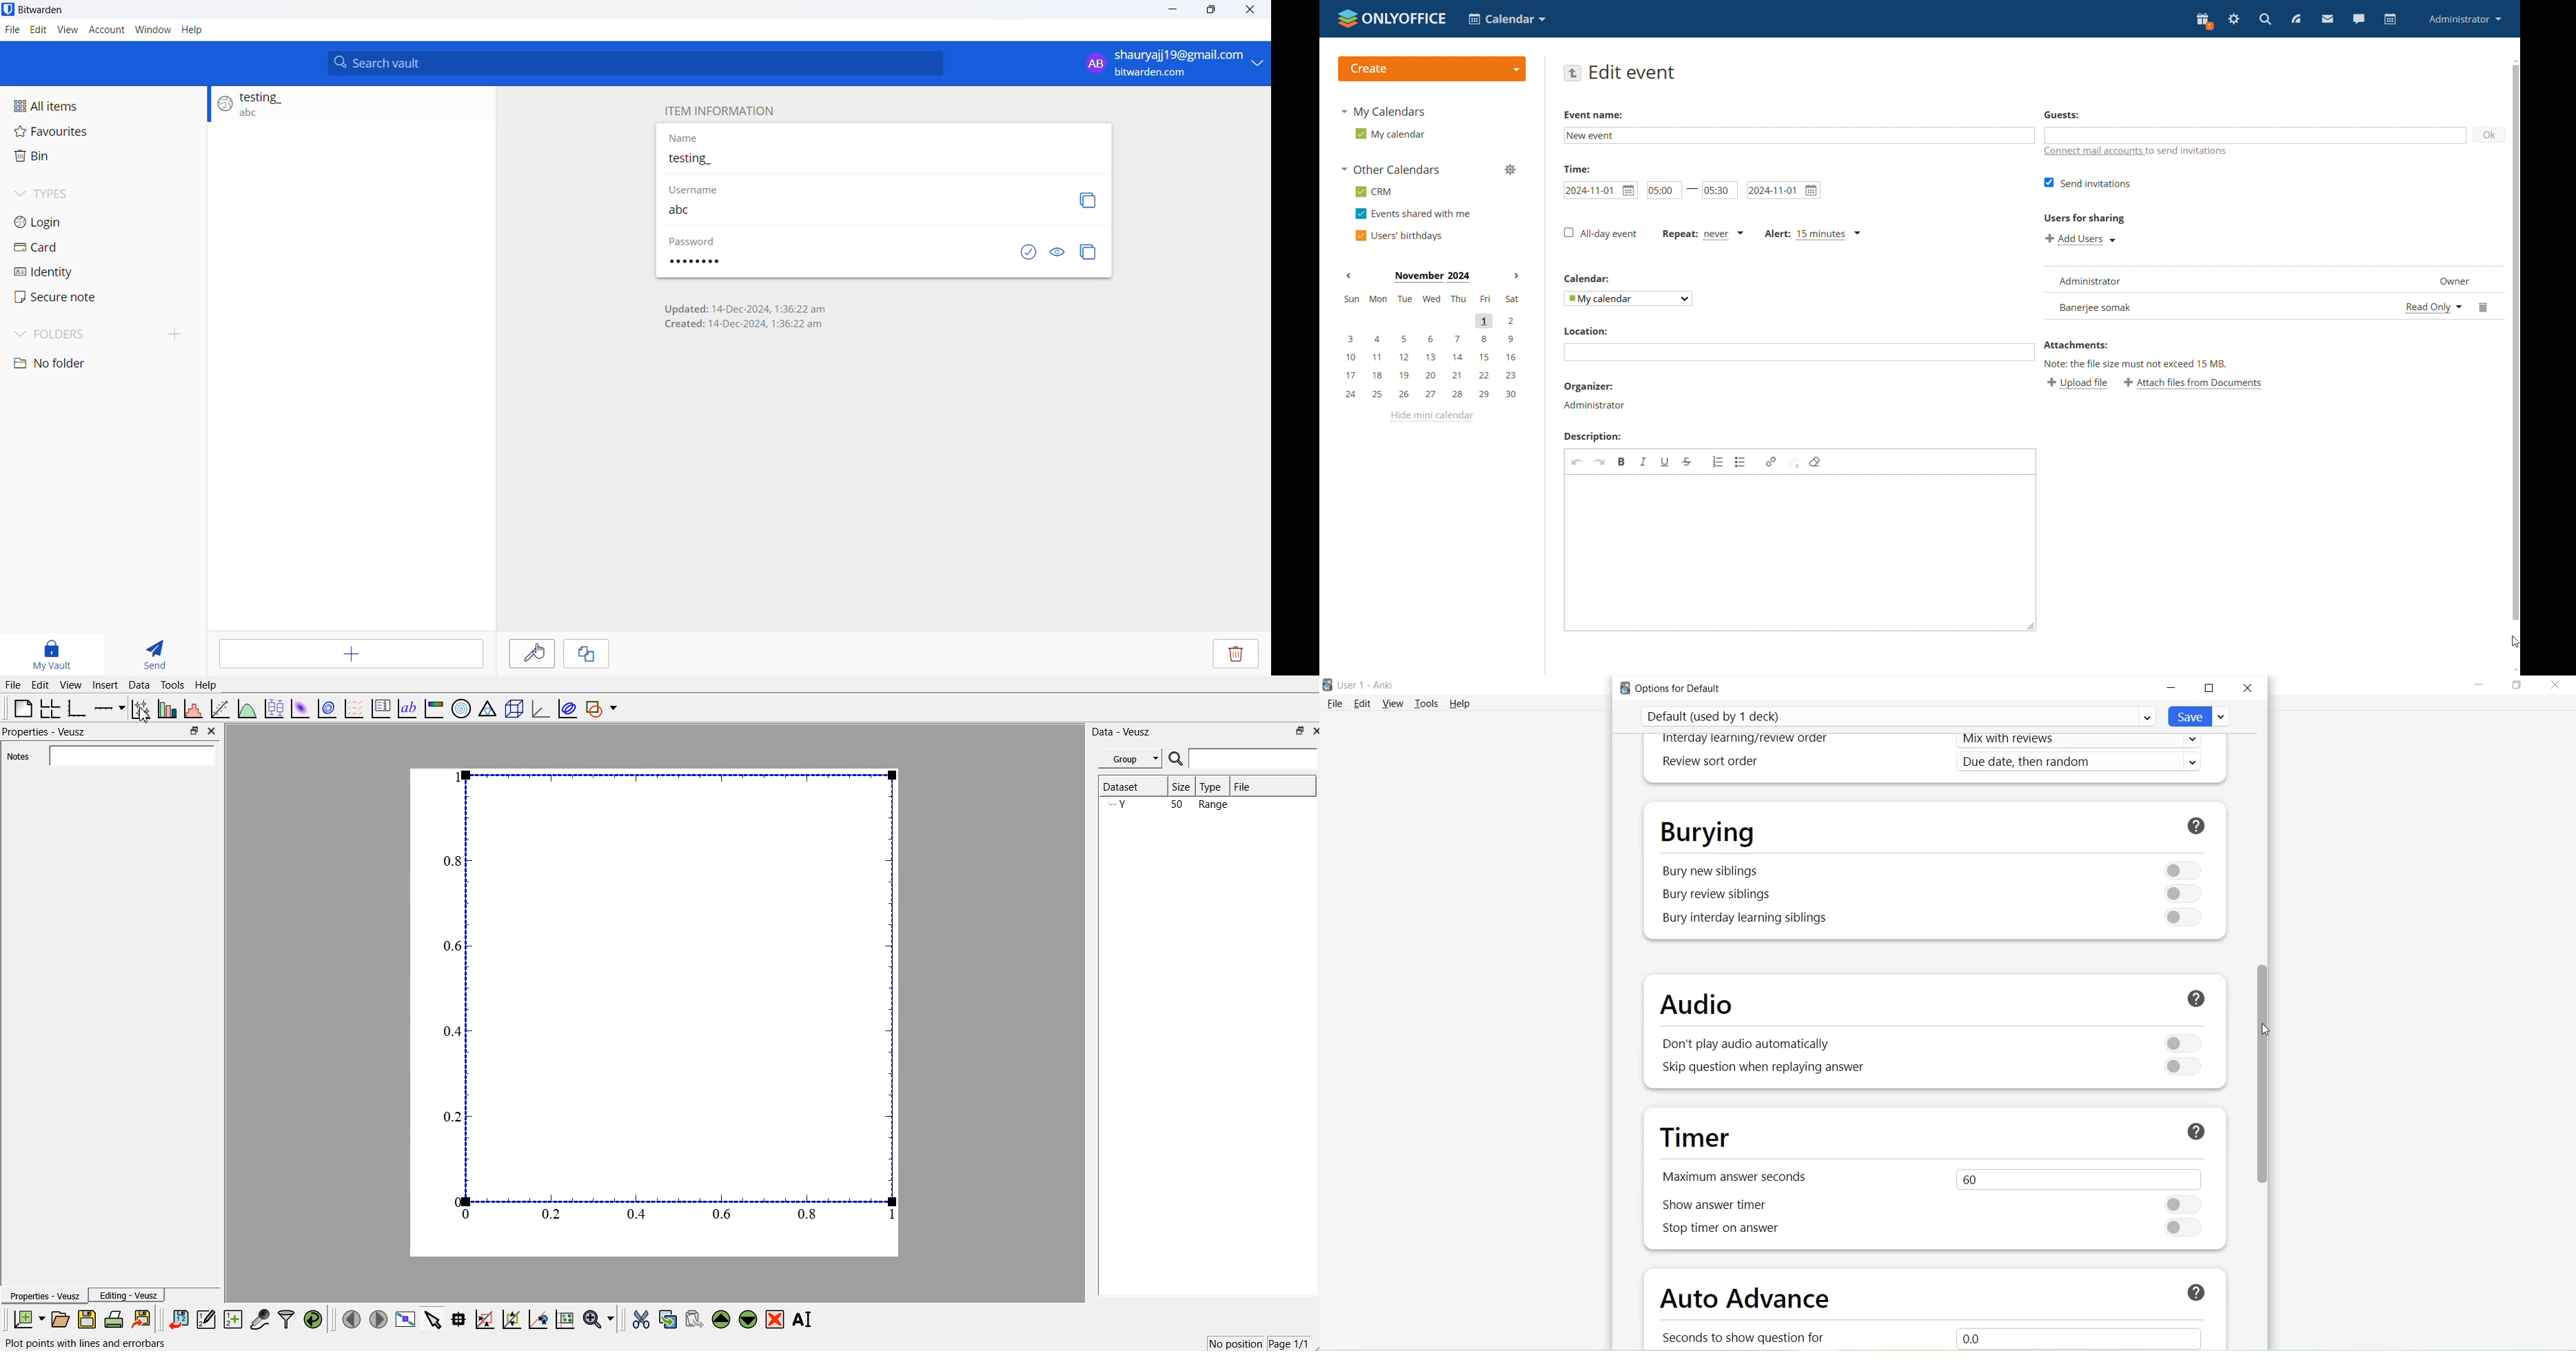 This screenshot has width=2576, height=1372. I want to click on View, so click(1395, 703).